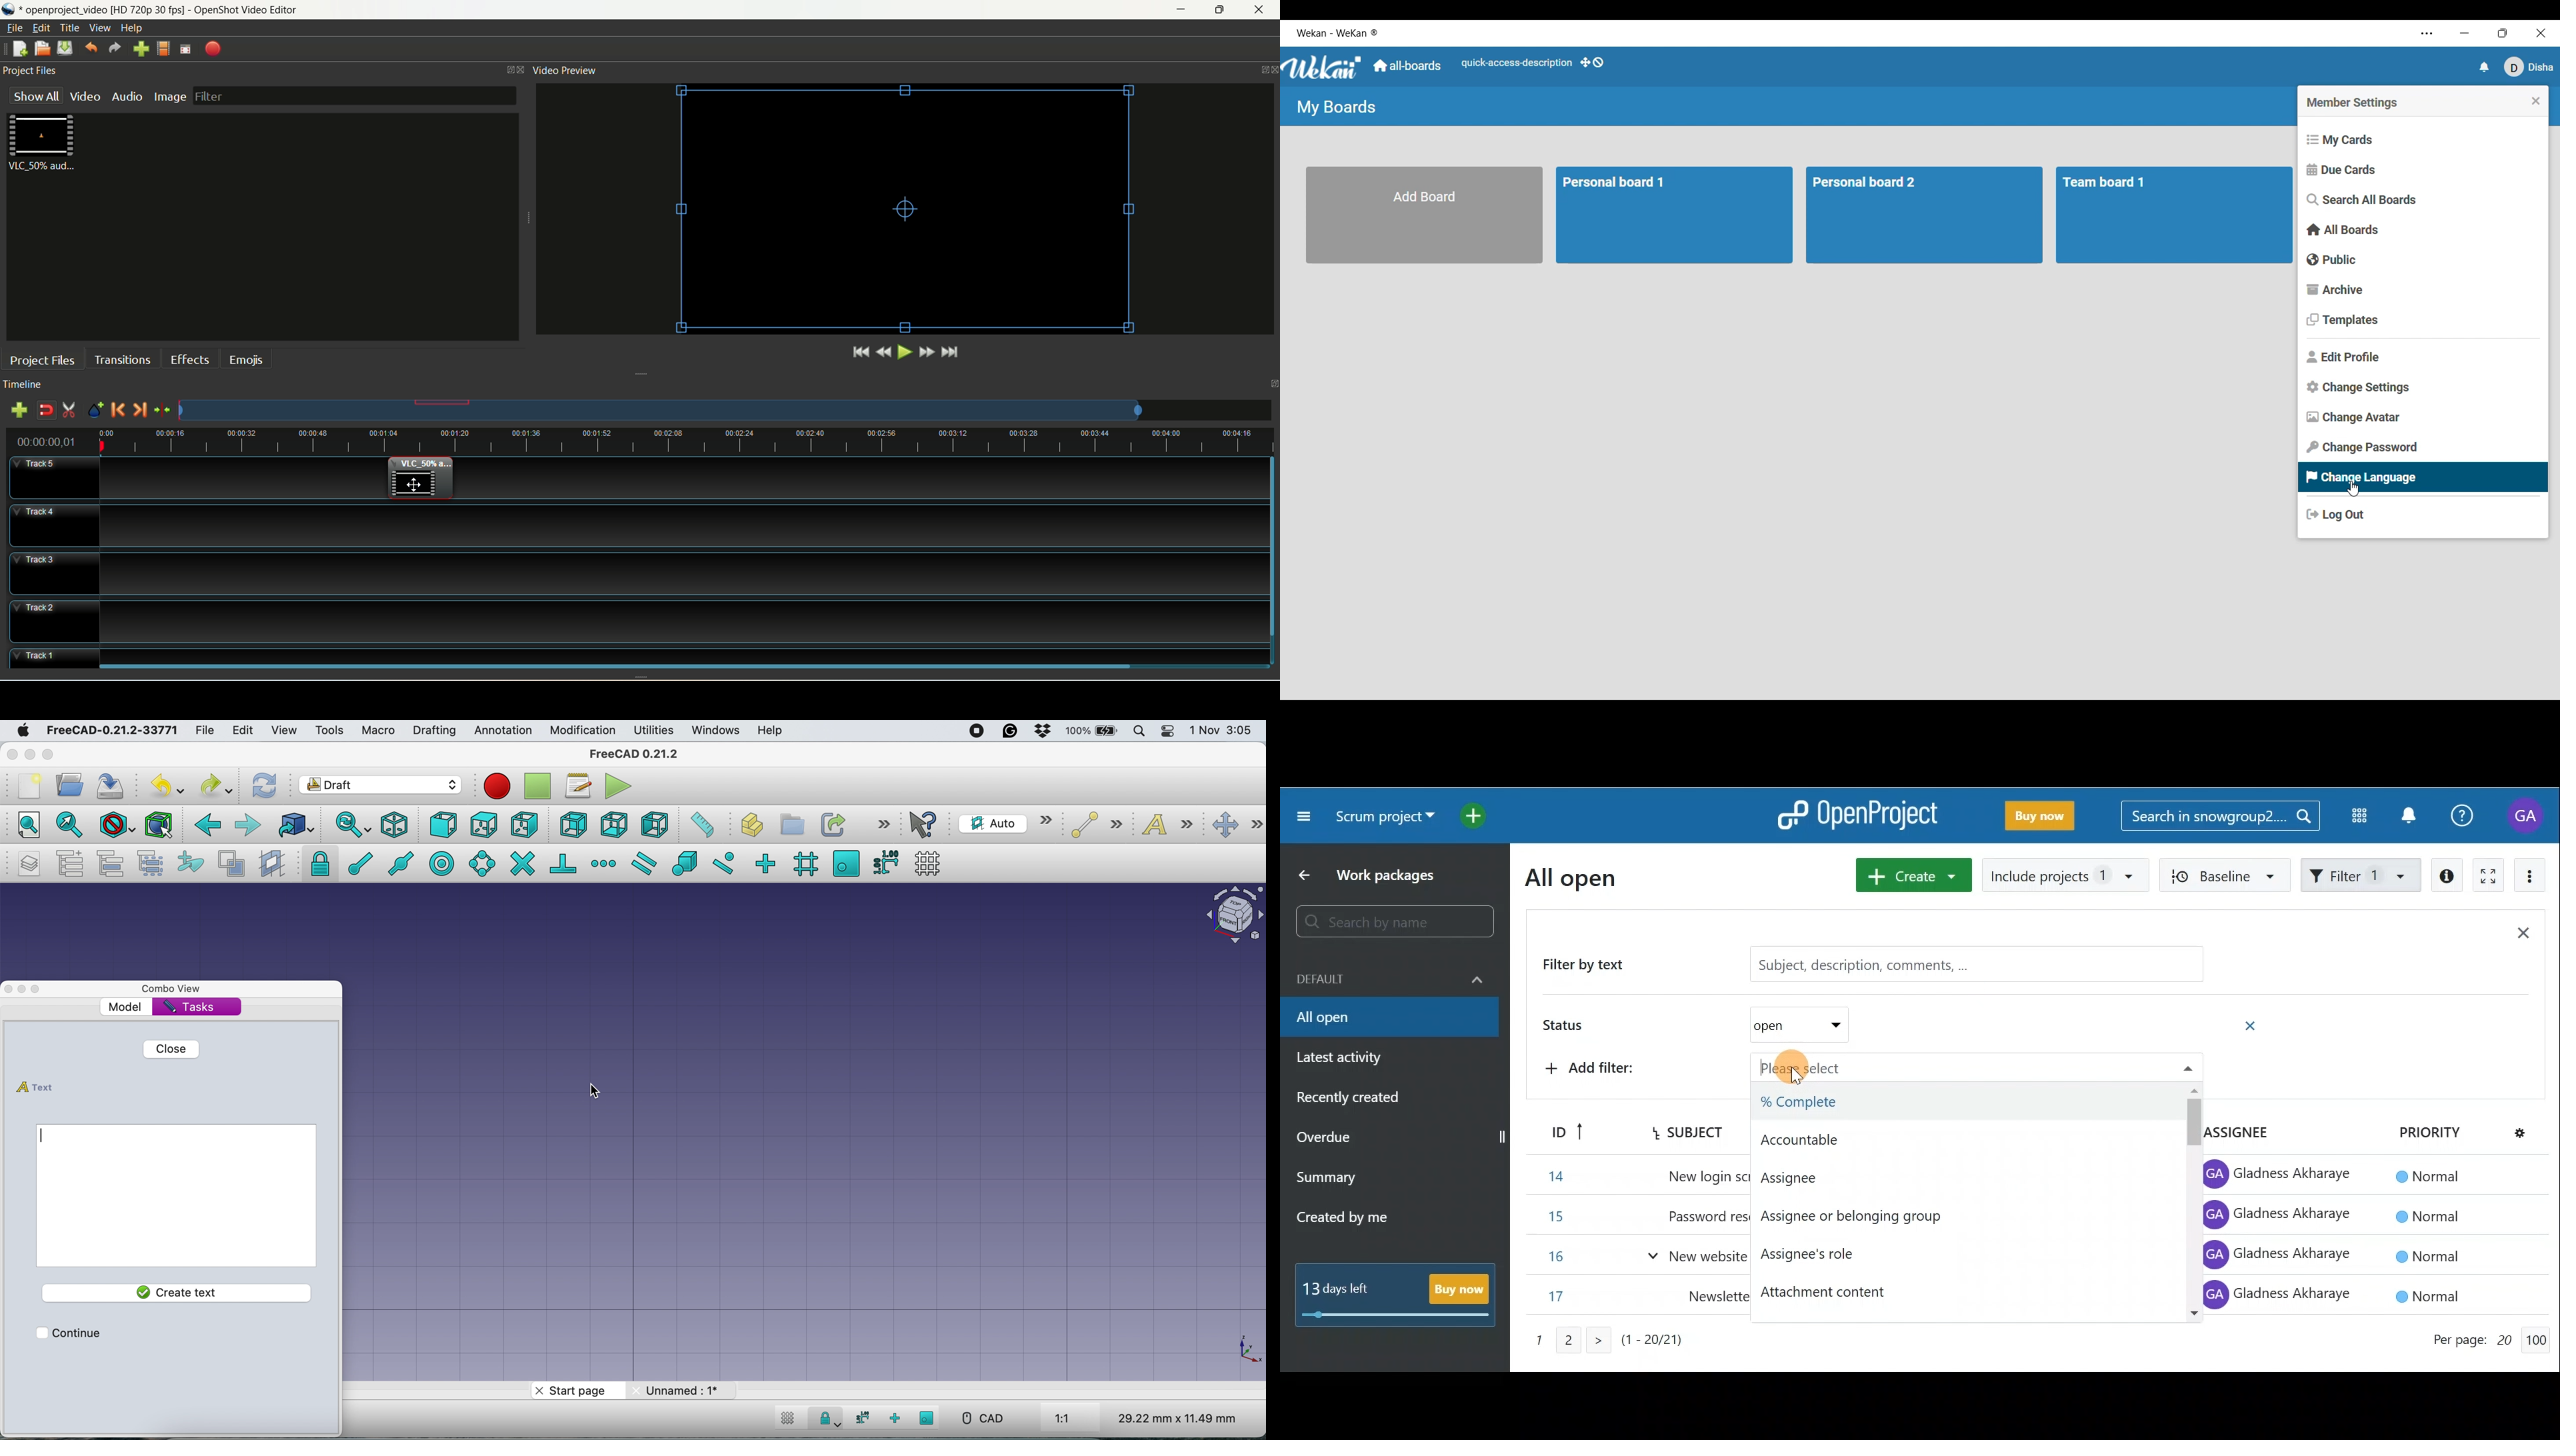  Describe the element at coordinates (2457, 1131) in the screenshot. I see `Priority` at that location.